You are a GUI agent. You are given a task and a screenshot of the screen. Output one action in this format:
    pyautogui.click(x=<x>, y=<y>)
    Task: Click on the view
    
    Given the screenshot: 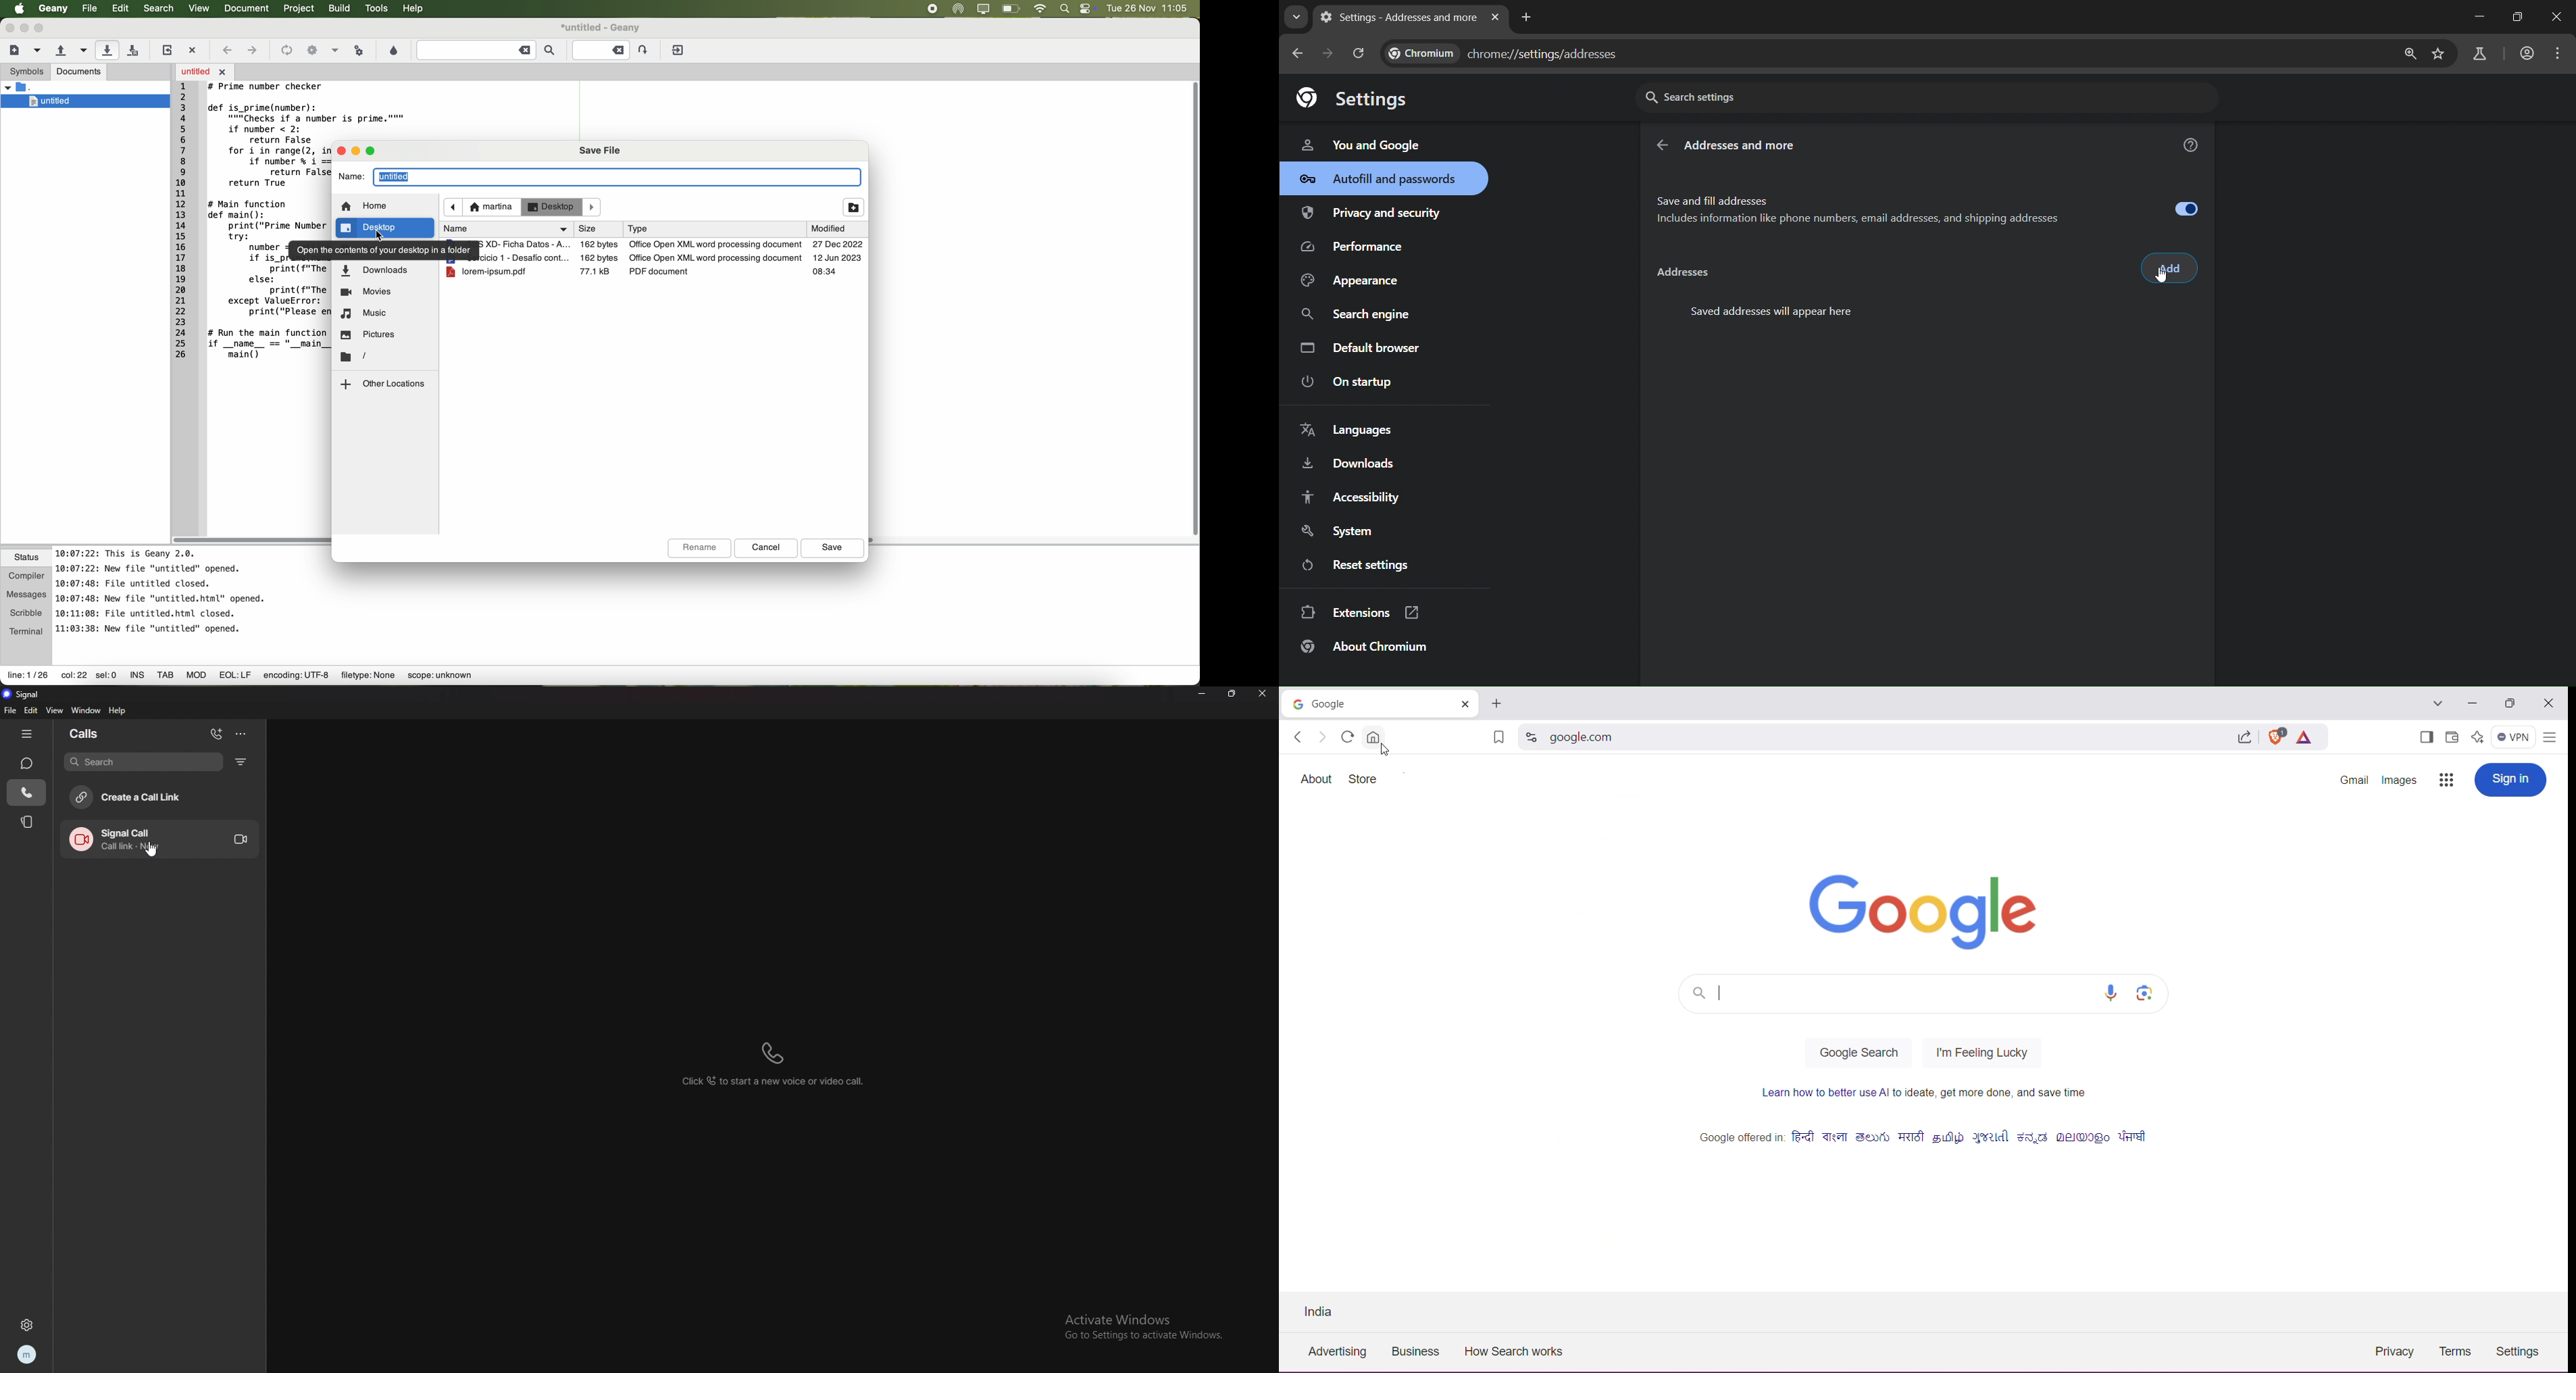 What is the action you would take?
    pyautogui.click(x=198, y=8)
    